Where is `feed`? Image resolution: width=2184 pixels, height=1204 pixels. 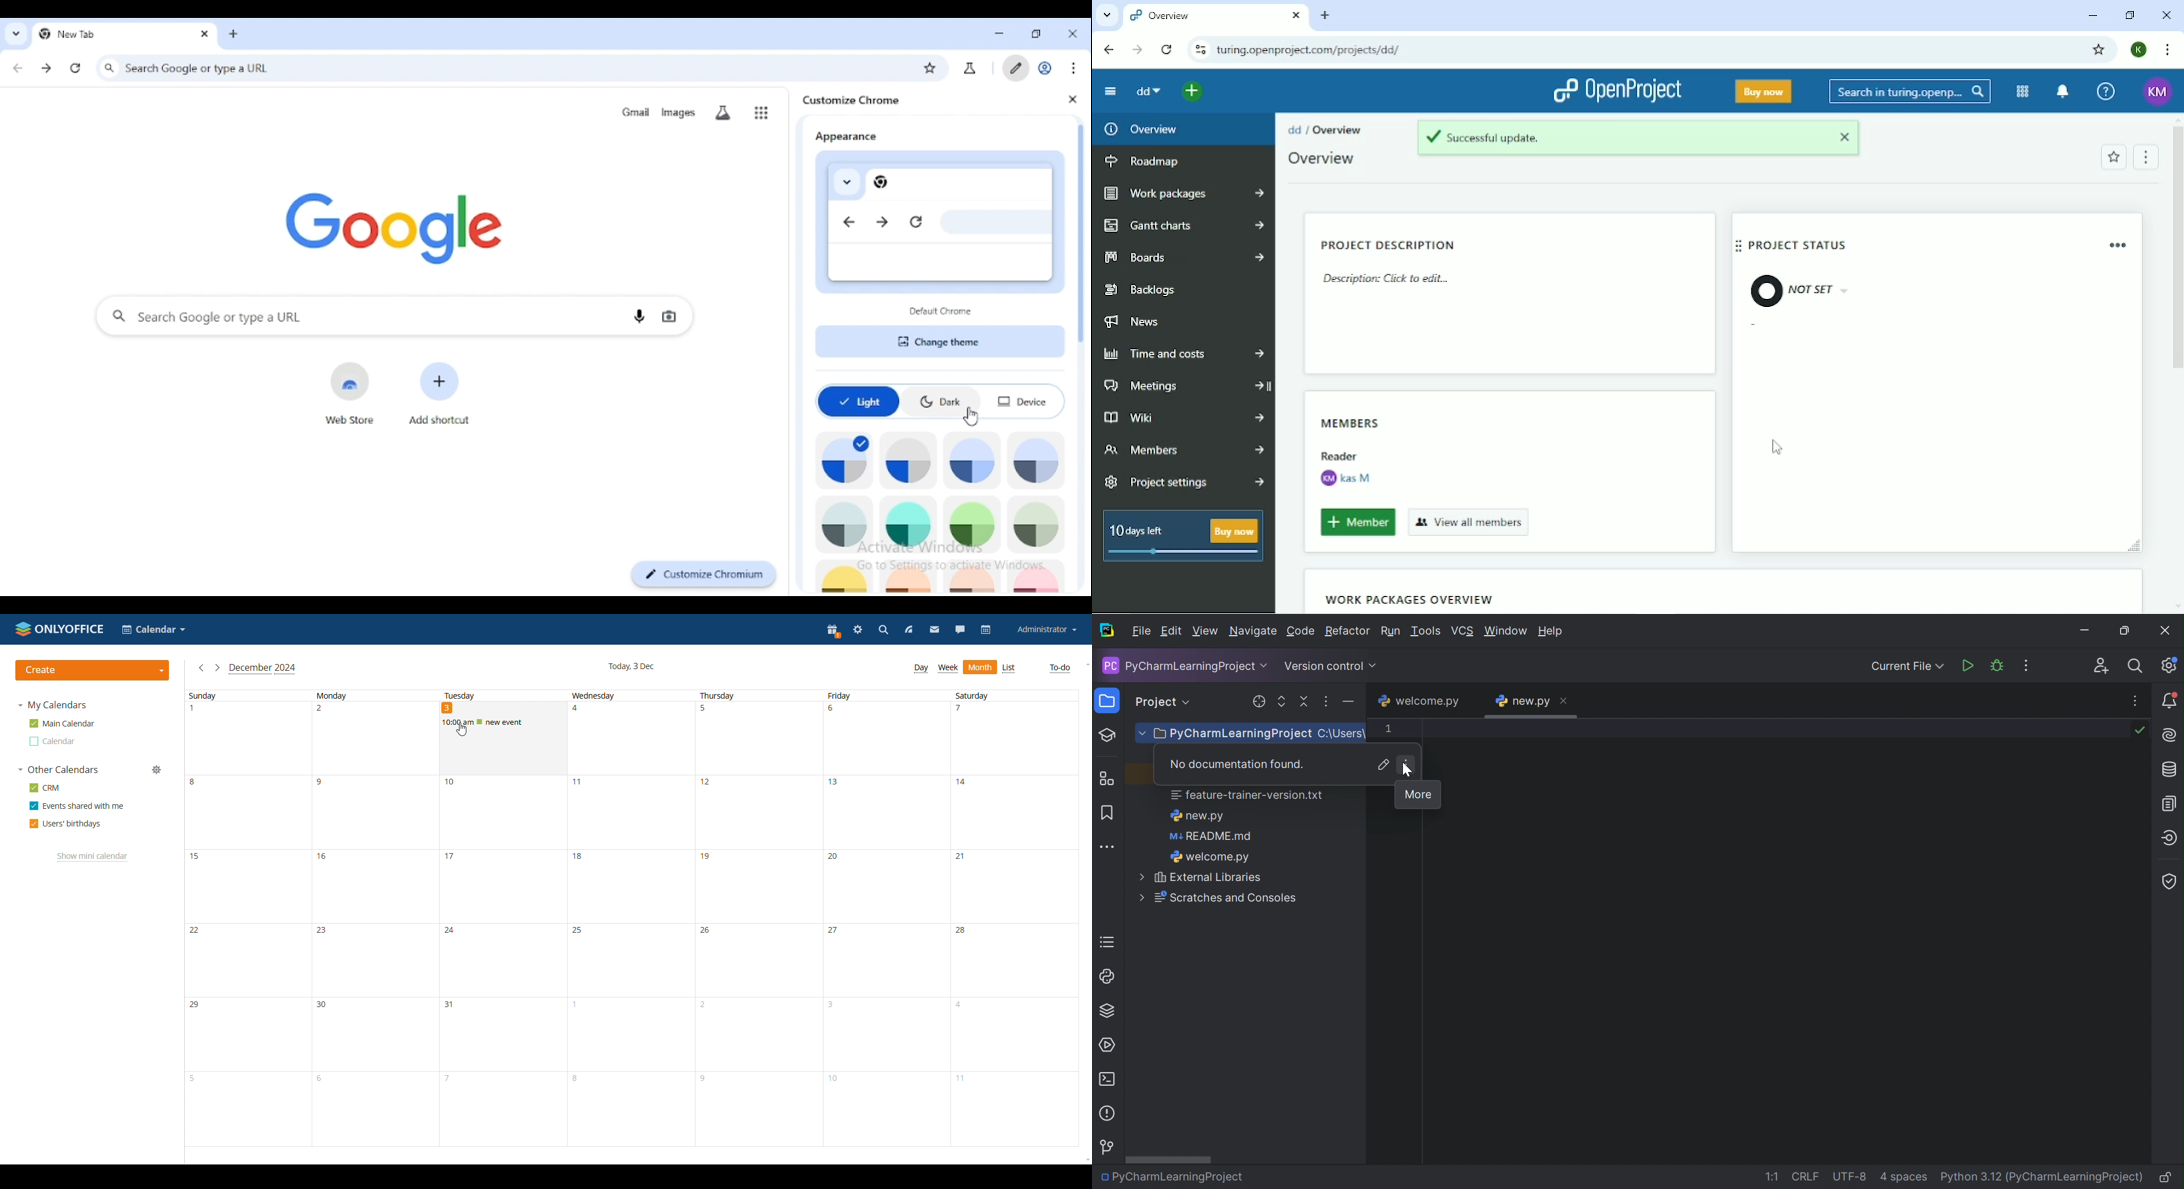
feed is located at coordinates (908, 630).